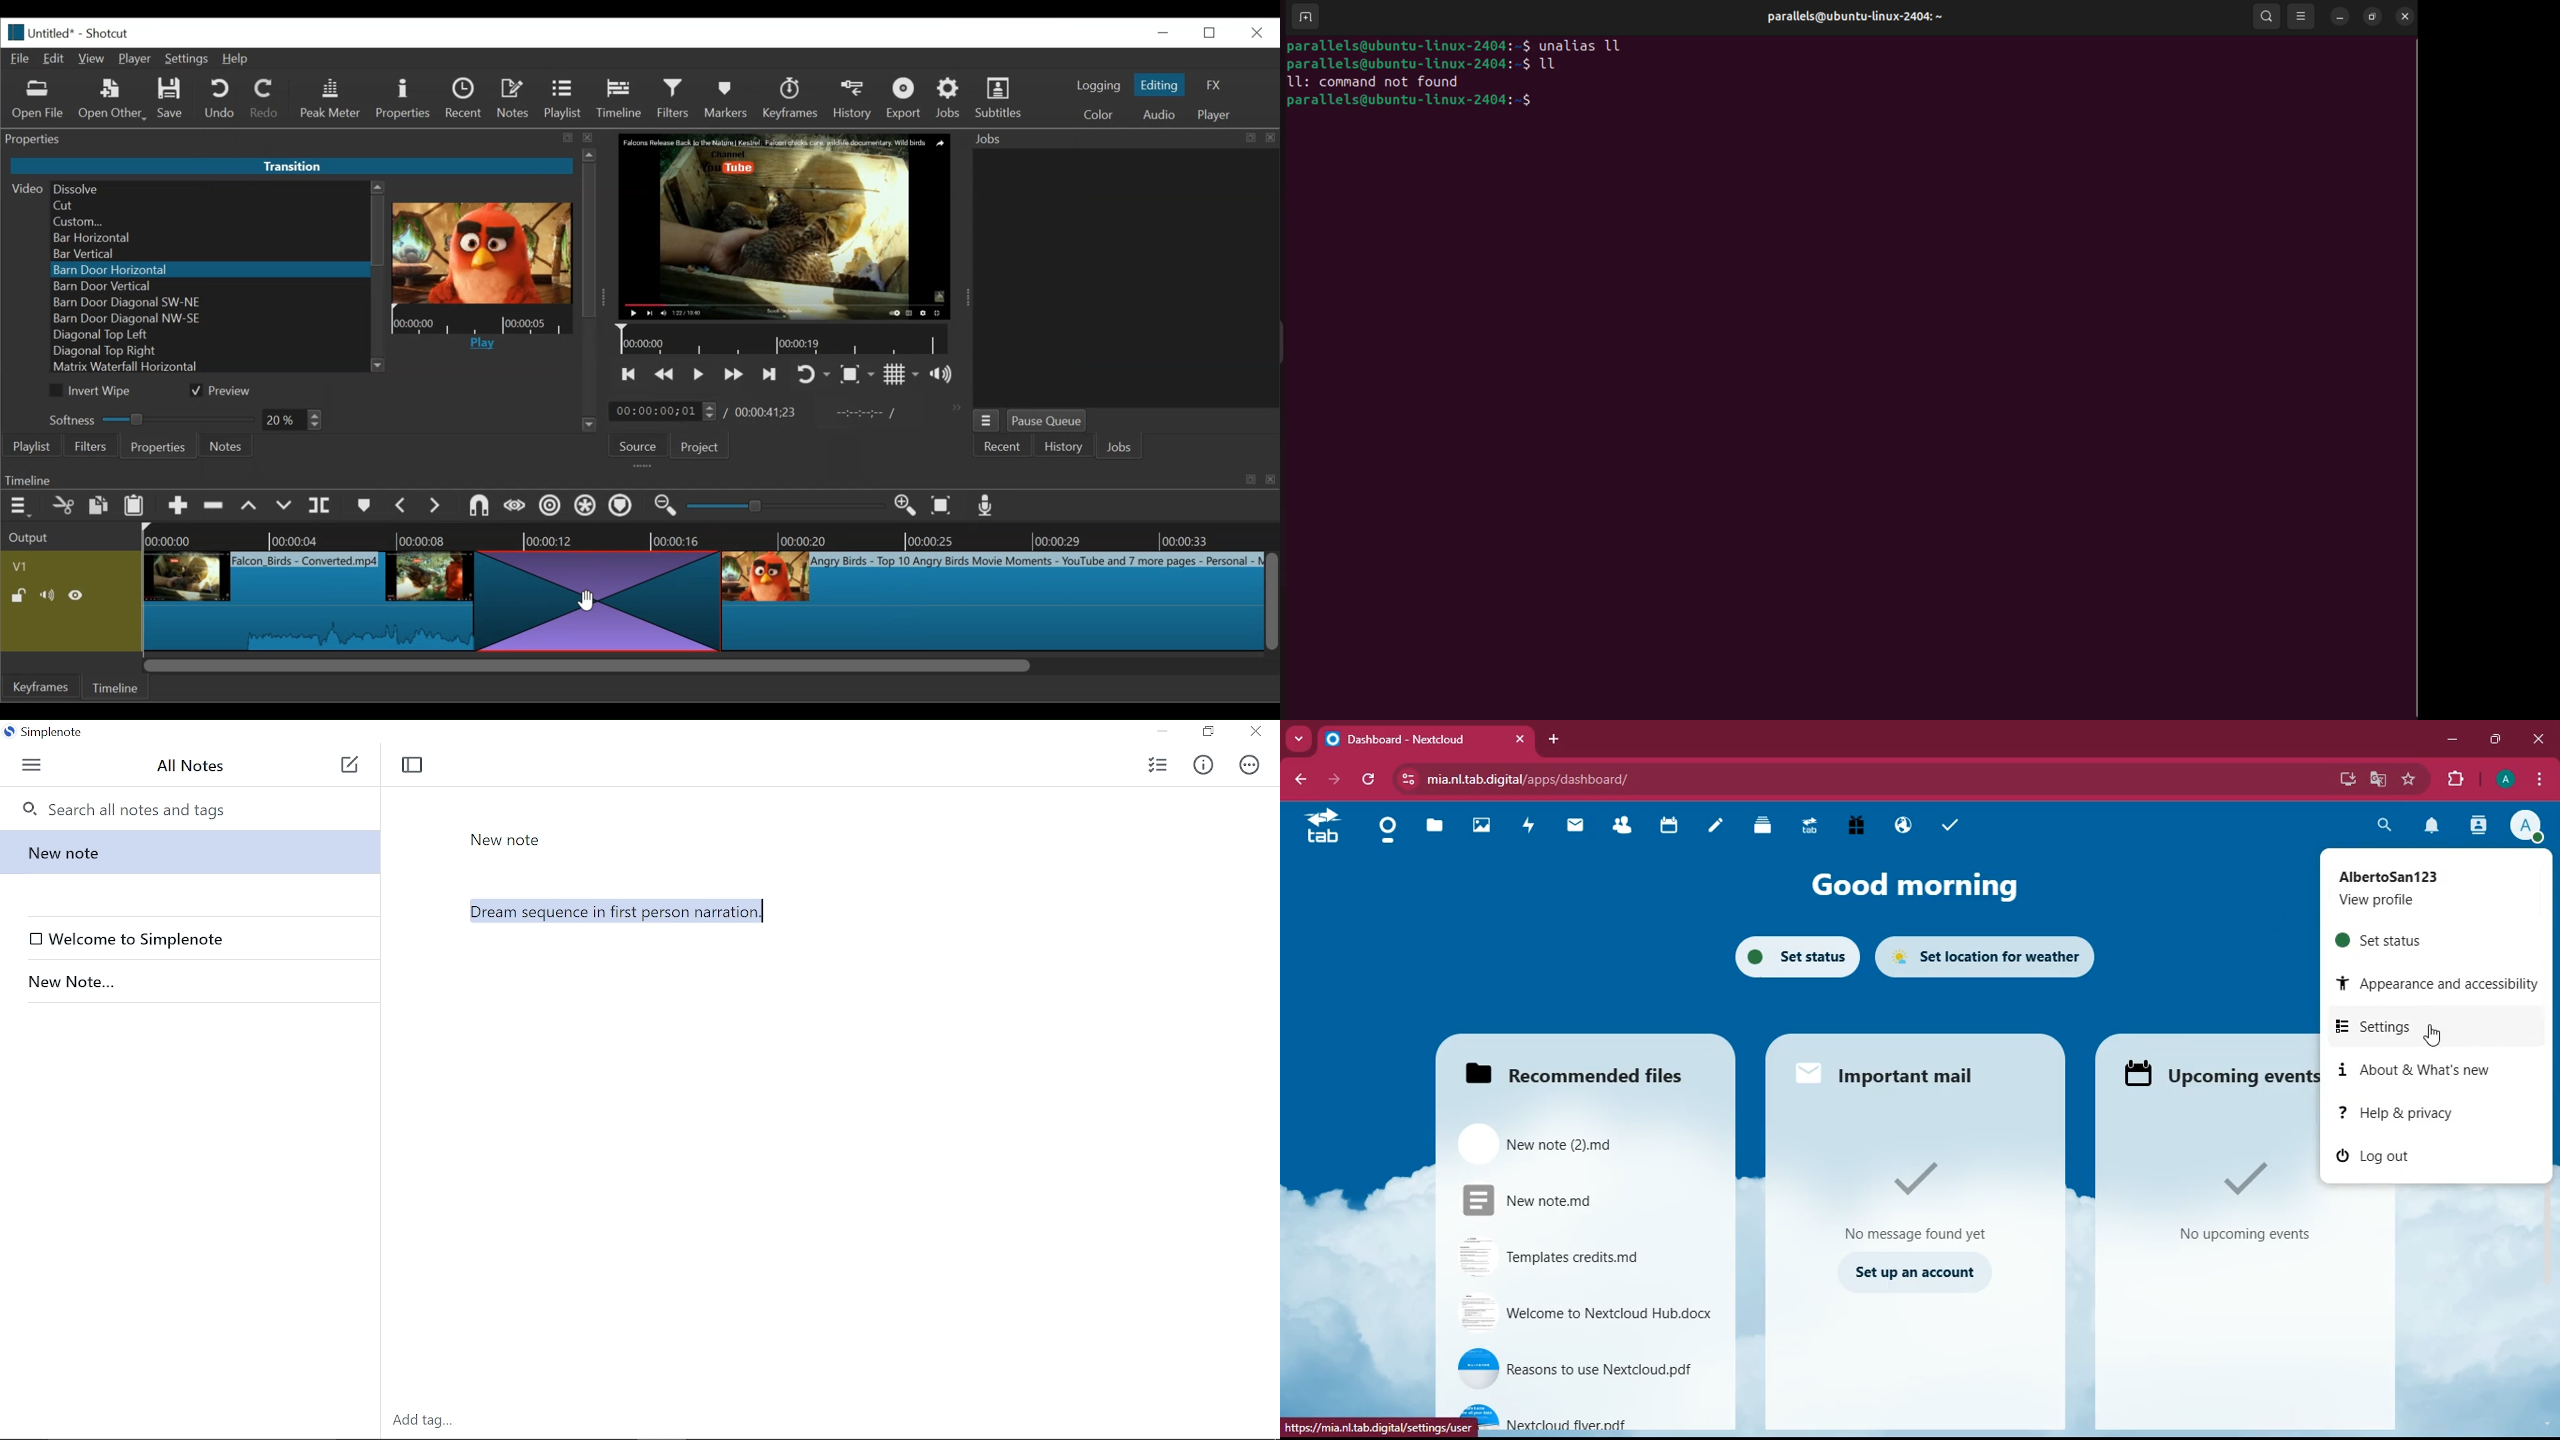 The image size is (2576, 1456). What do you see at coordinates (69, 565) in the screenshot?
I see `Video track name` at bounding box center [69, 565].